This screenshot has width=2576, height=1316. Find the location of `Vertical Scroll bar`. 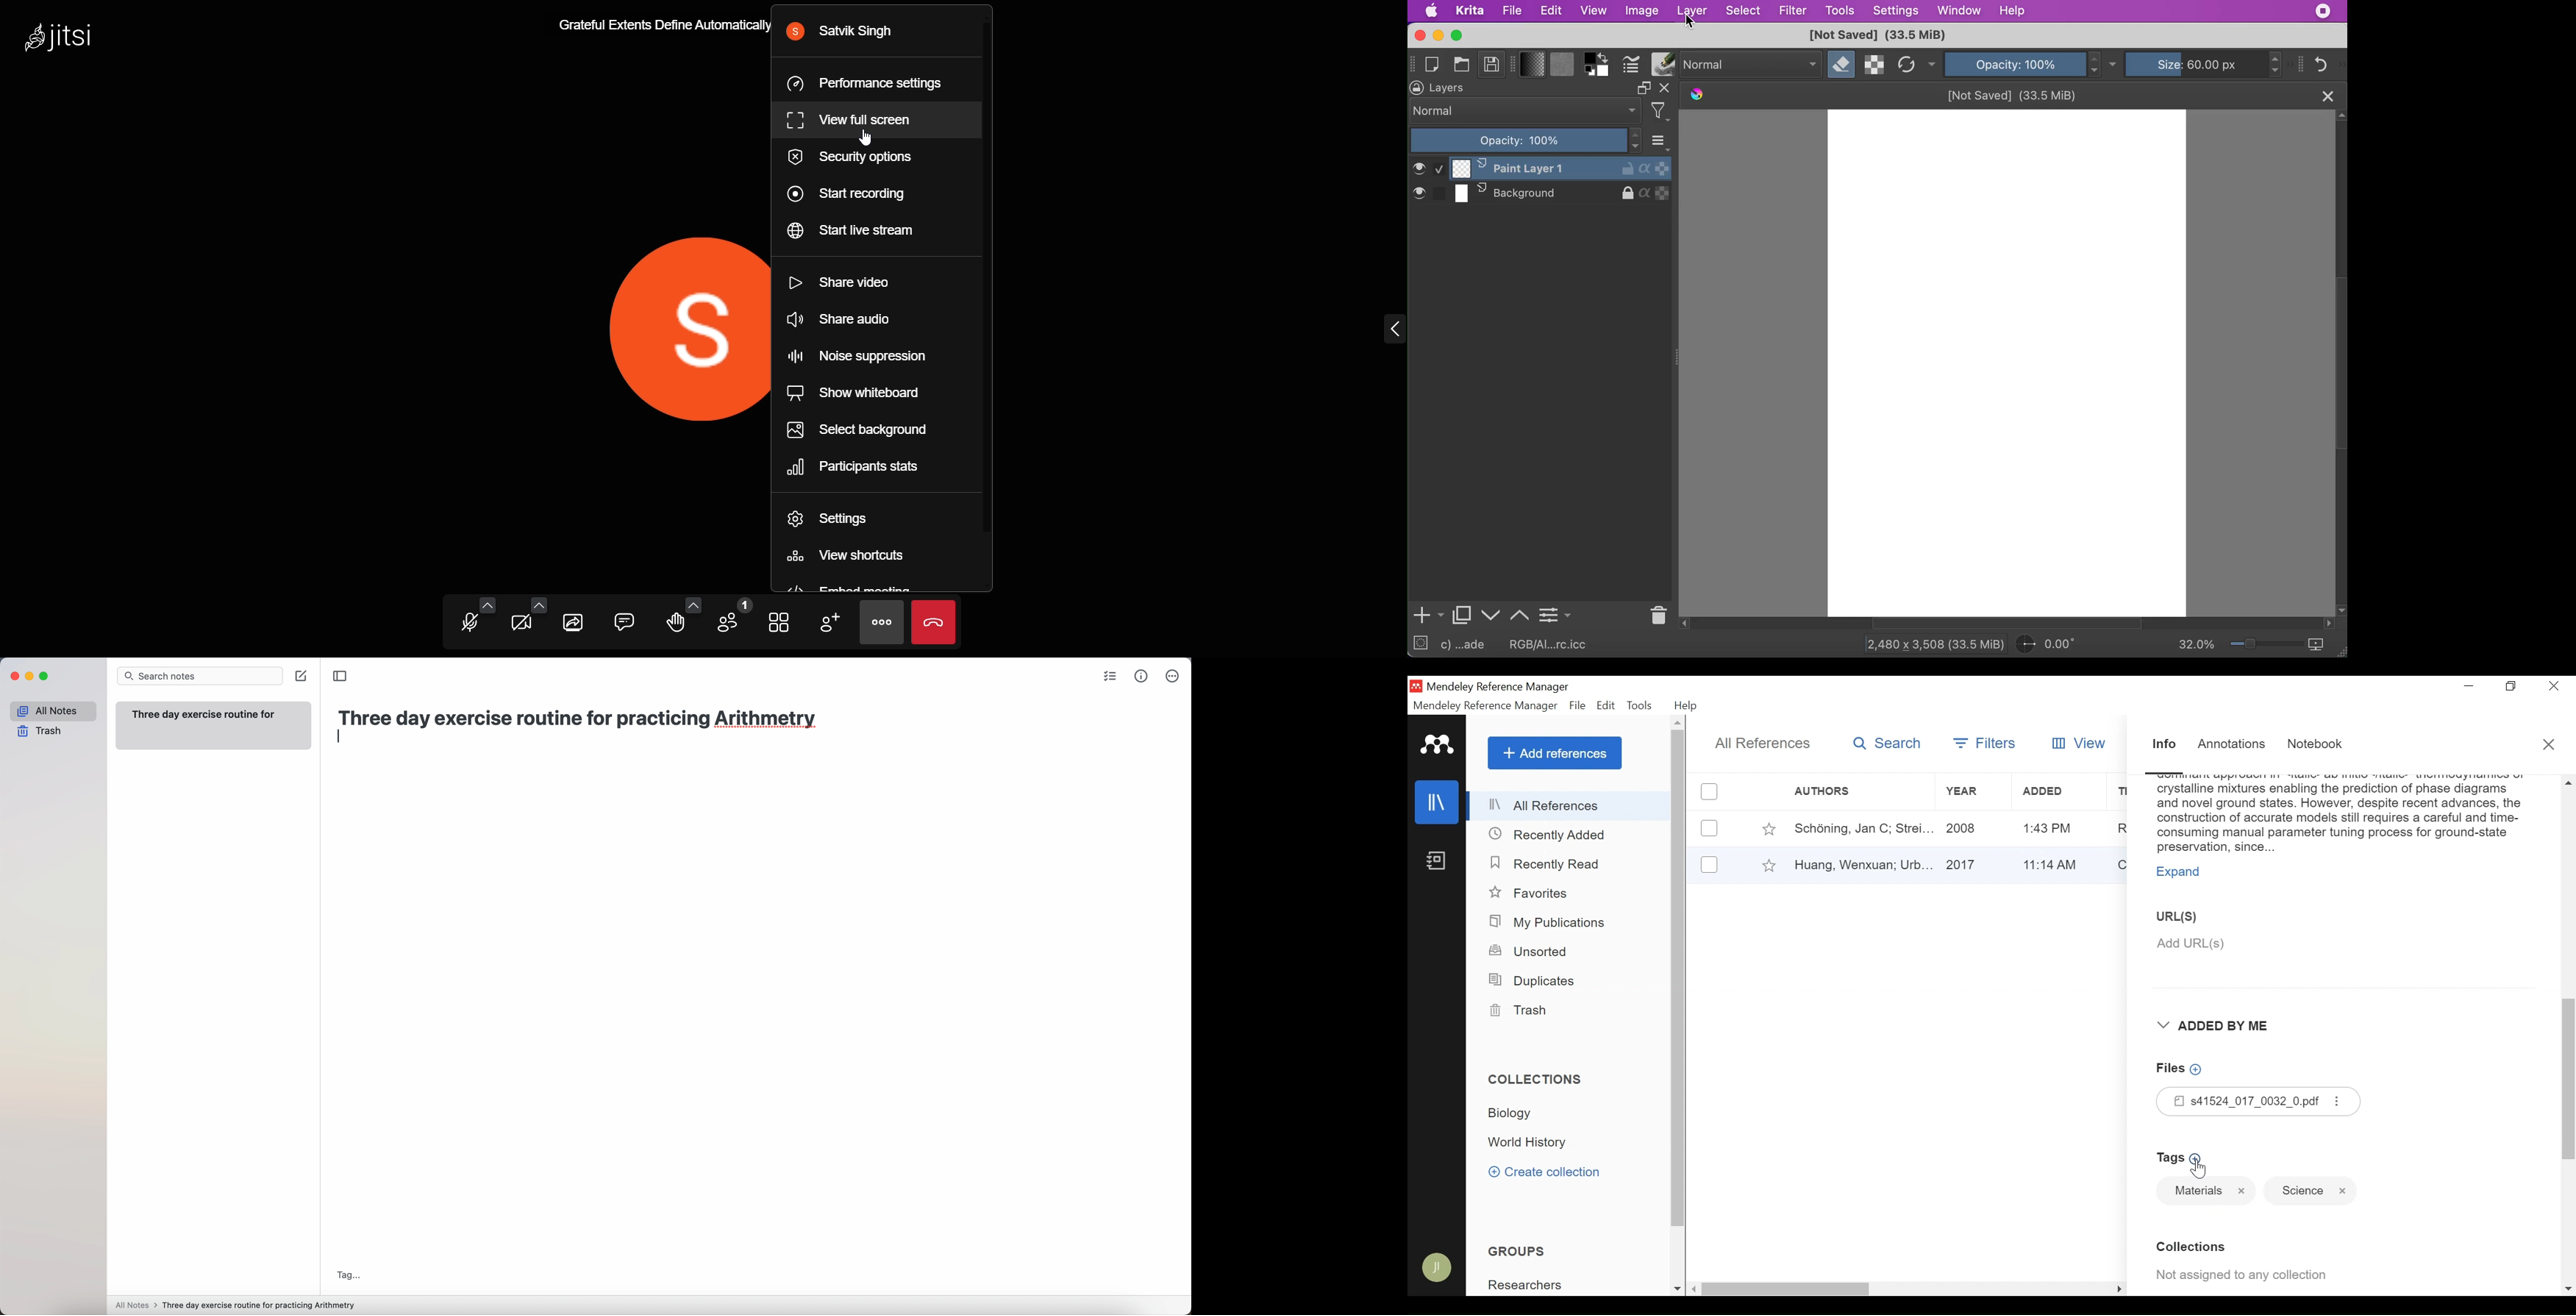

Vertical Scroll bar is located at coordinates (1788, 1291).